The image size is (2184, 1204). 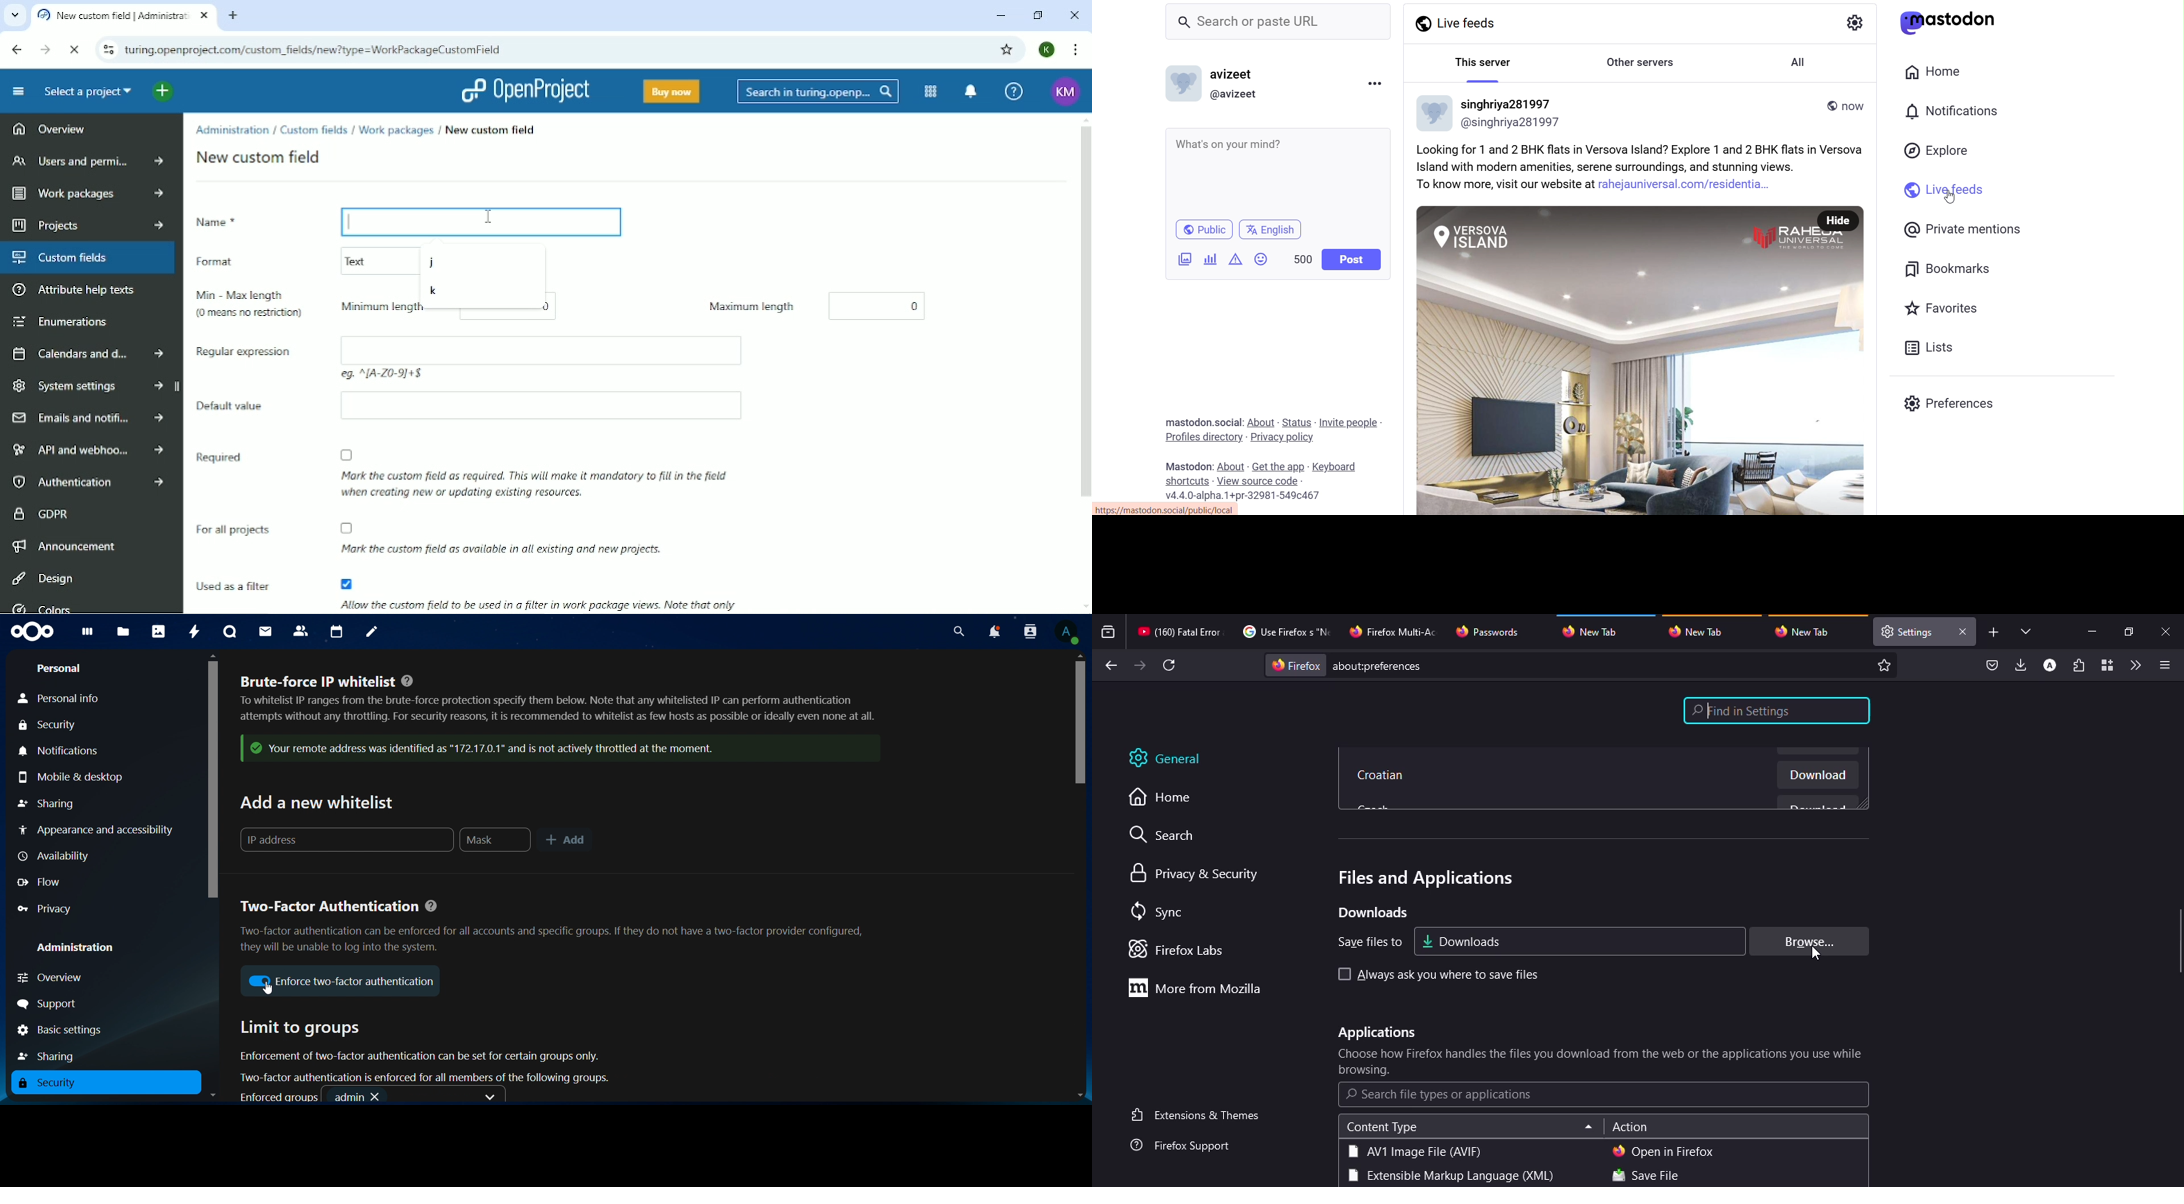 I want to click on availabilty, so click(x=59, y=855).